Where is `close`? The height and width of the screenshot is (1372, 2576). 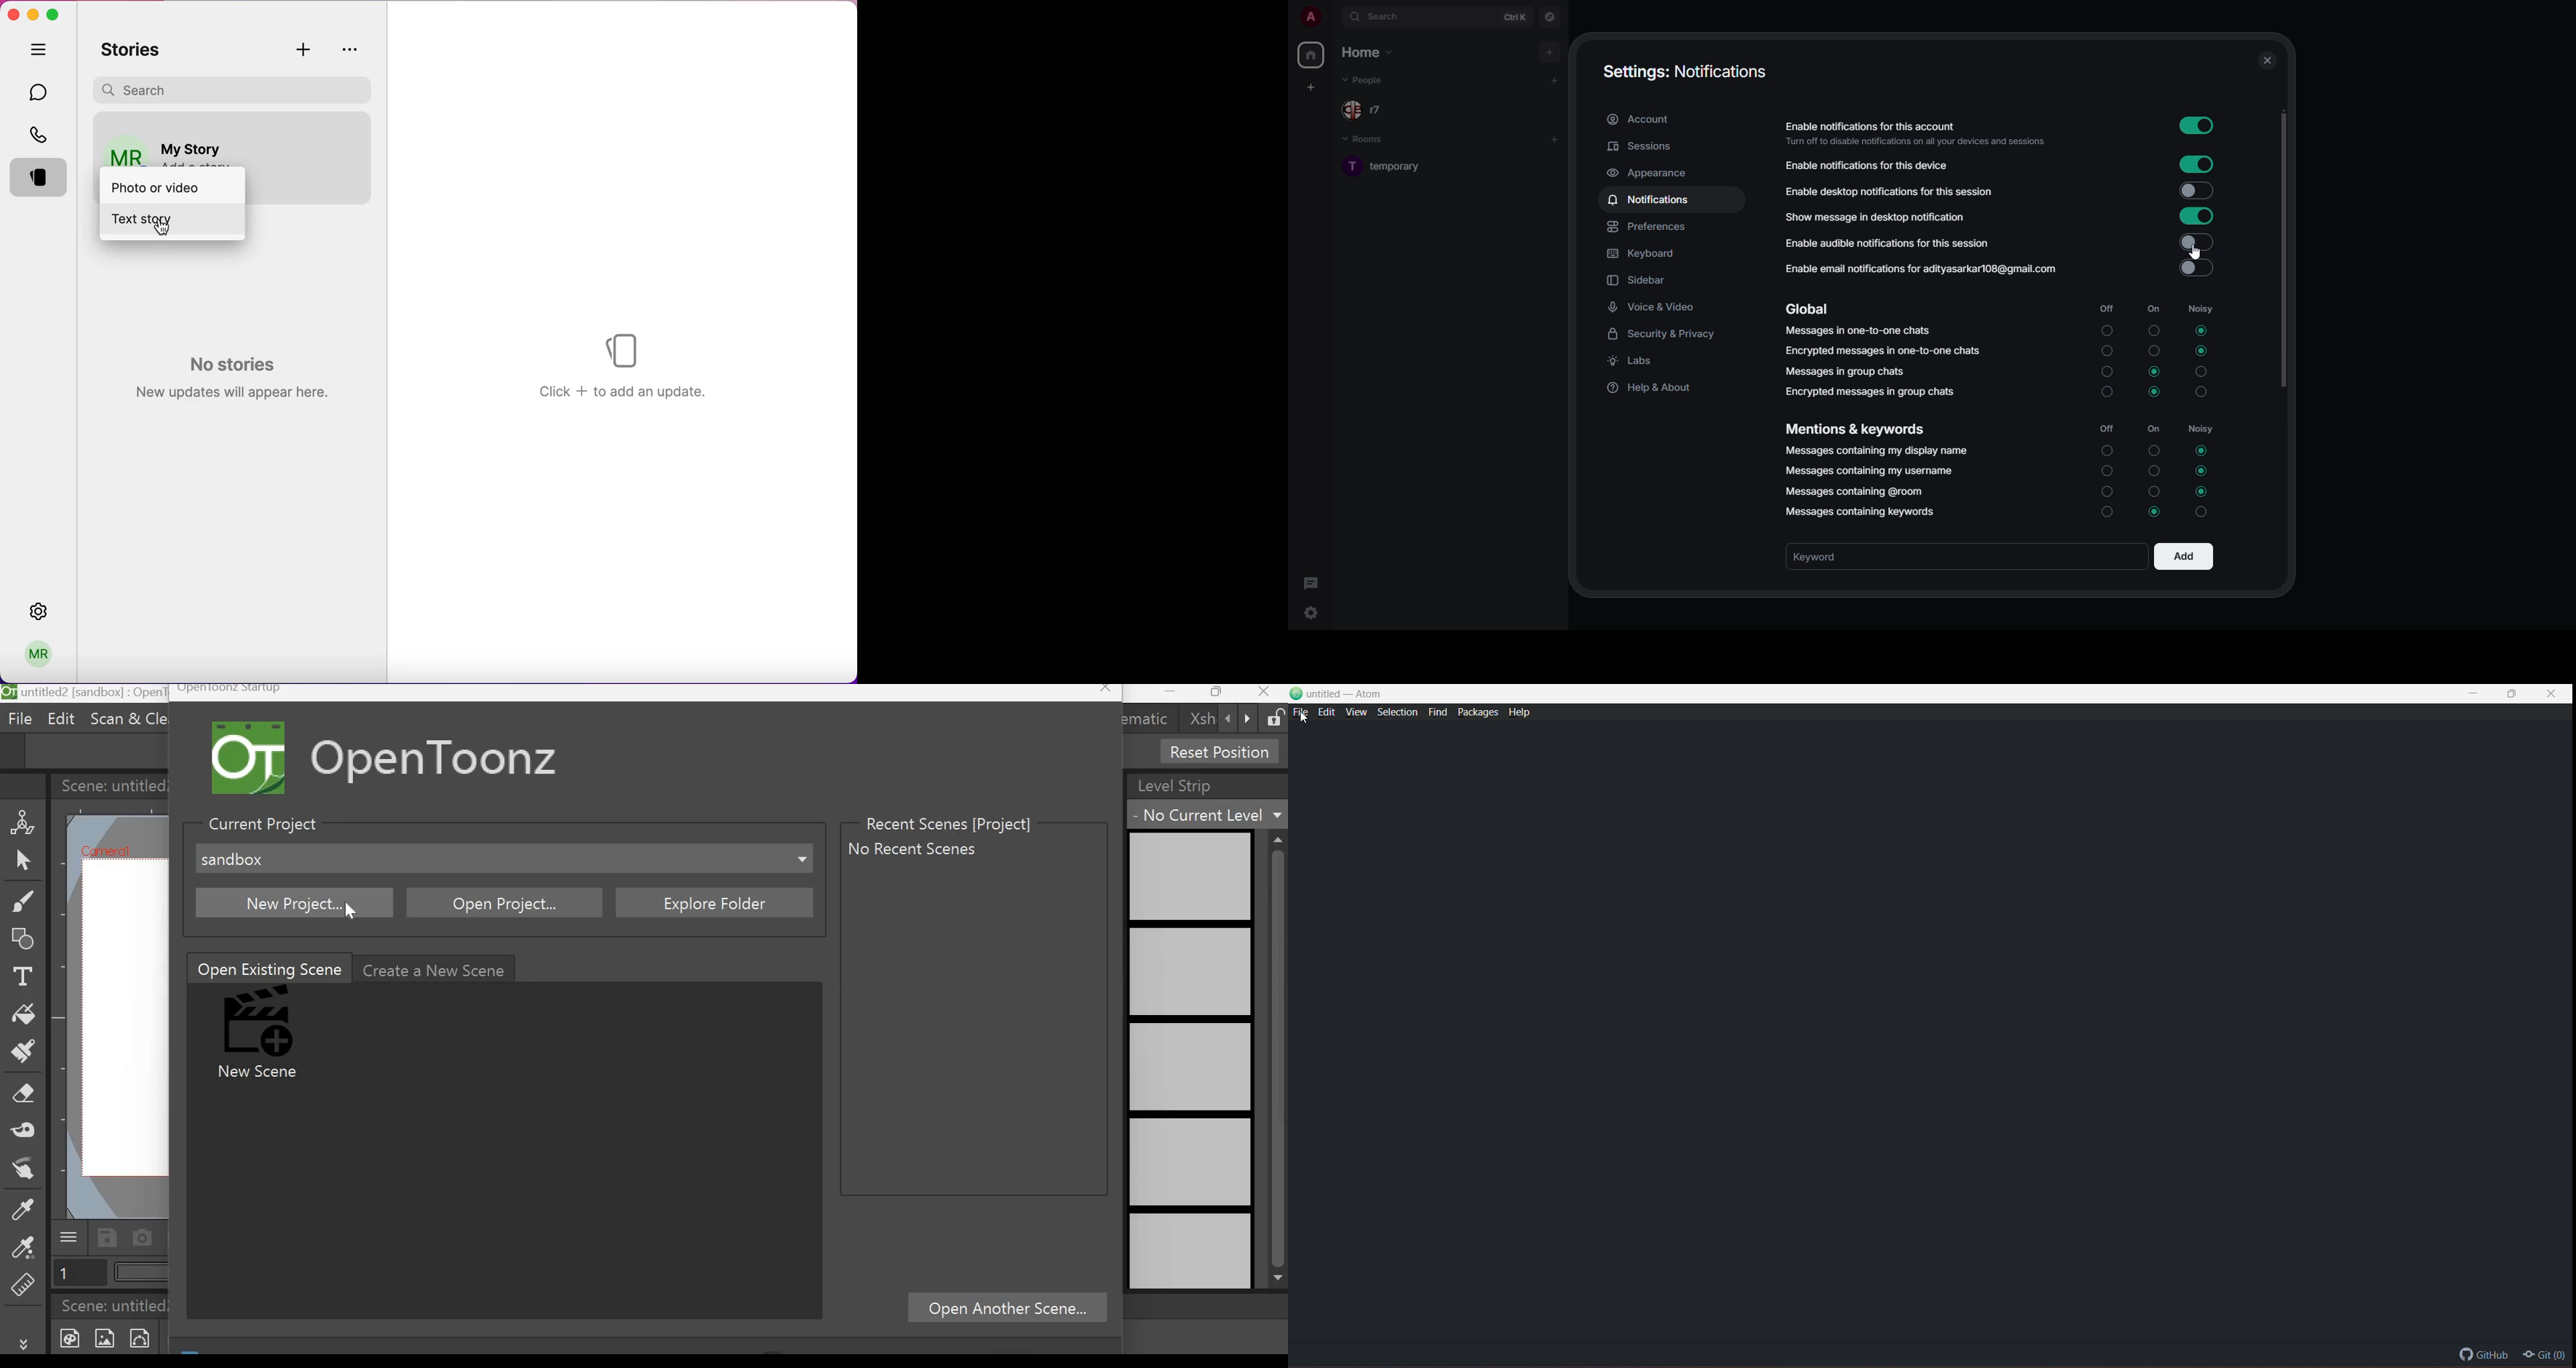
close is located at coordinates (13, 15).